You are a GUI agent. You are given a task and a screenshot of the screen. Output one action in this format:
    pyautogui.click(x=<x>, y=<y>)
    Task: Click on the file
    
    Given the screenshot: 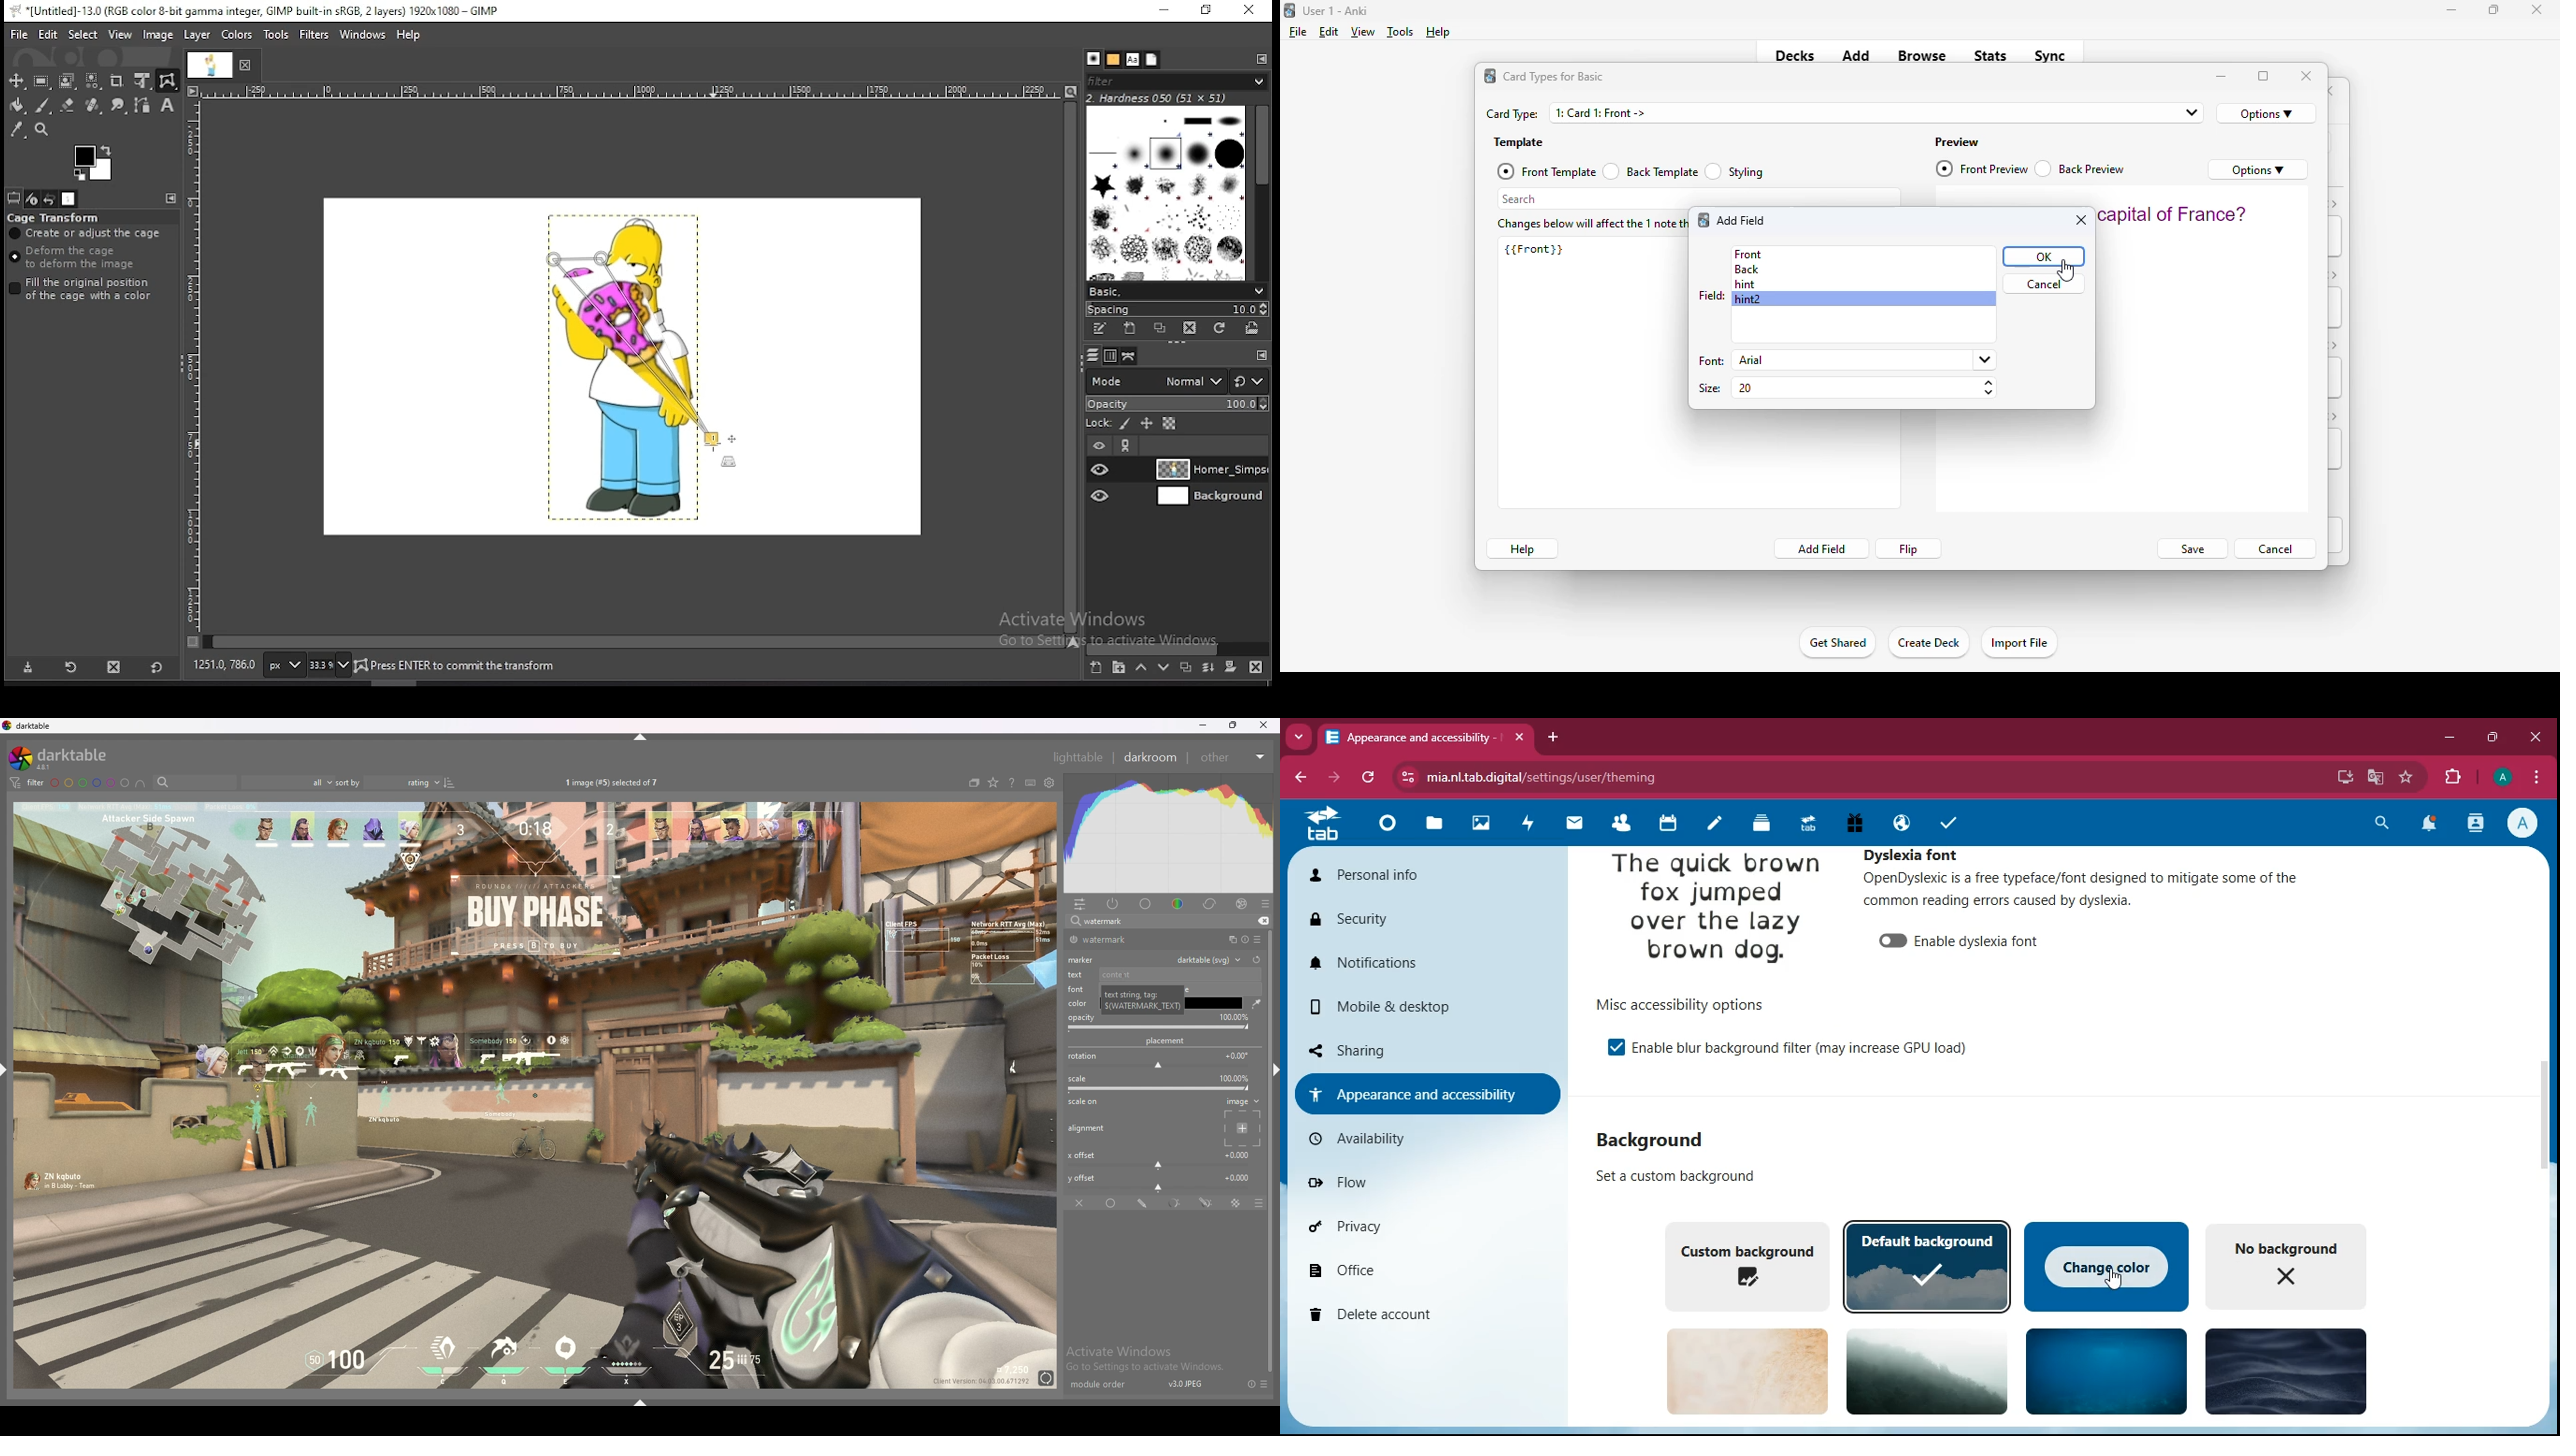 What is the action you would take?
    pyautogui.click(x=19, y=33)
    